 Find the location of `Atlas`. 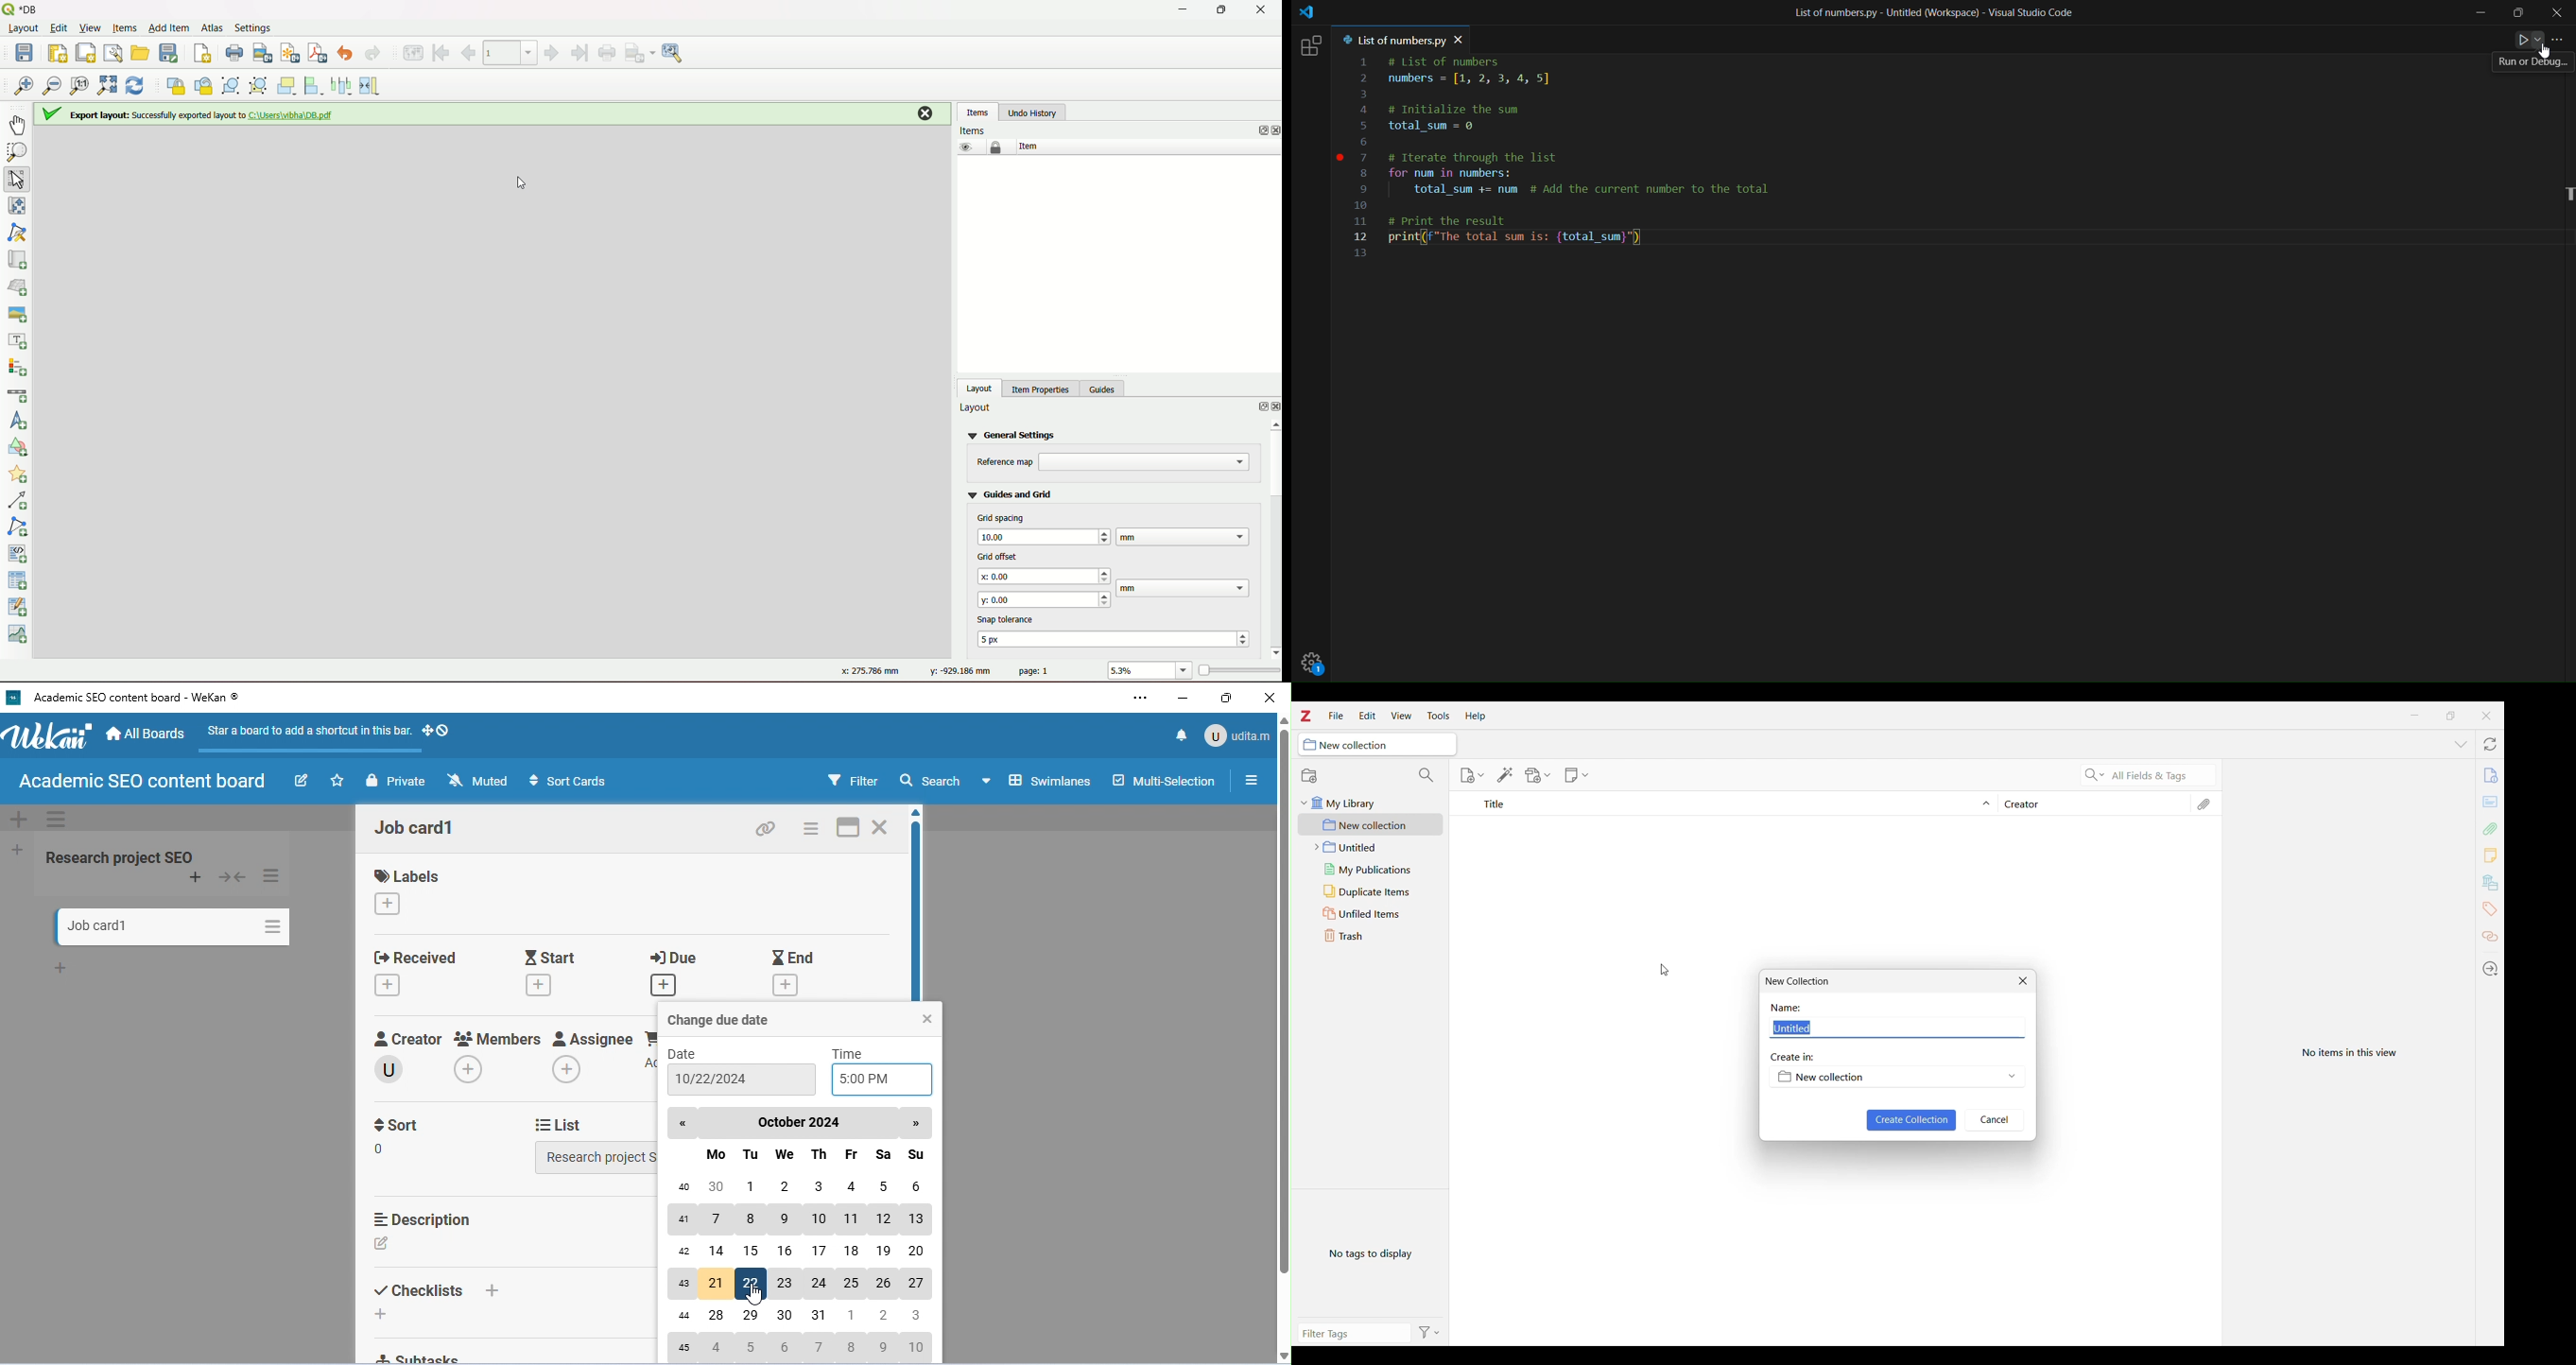

Atlas is located at coordinates (211, 27).